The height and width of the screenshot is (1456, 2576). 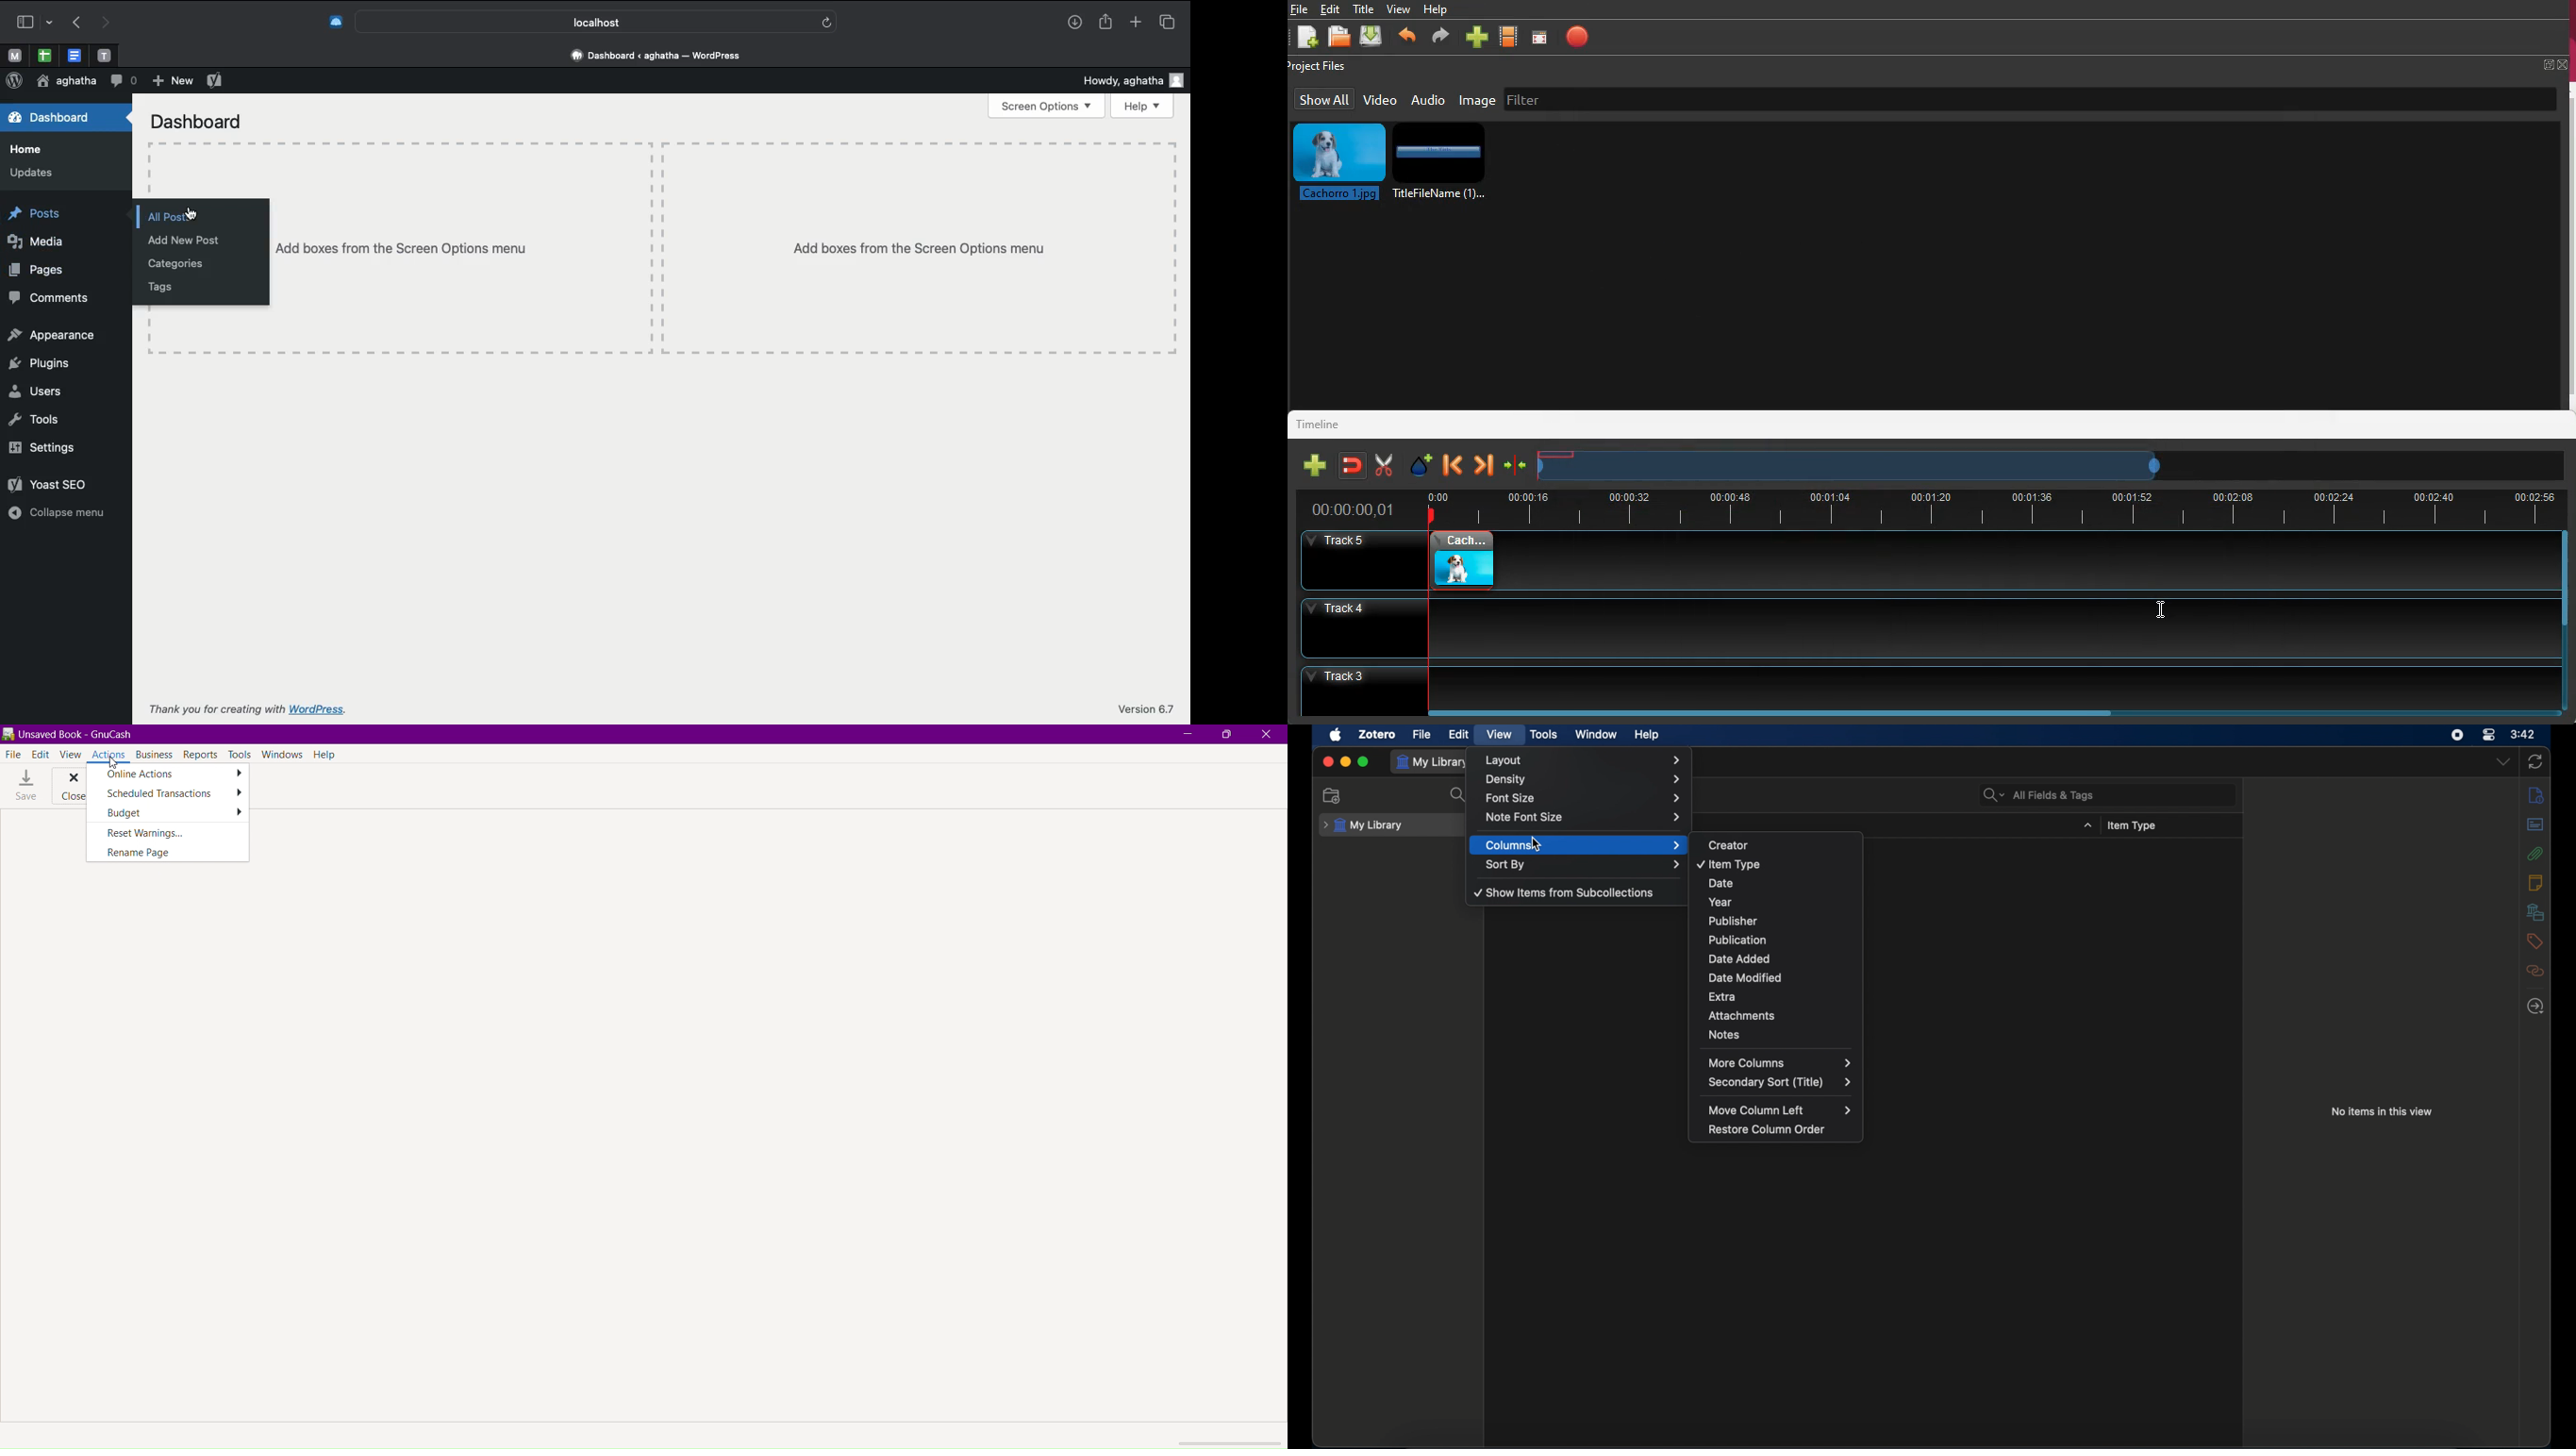 What do you see at coordinates (2536, 883) in the screenshot?
I see `notes` at bounding box center [2536, 883].